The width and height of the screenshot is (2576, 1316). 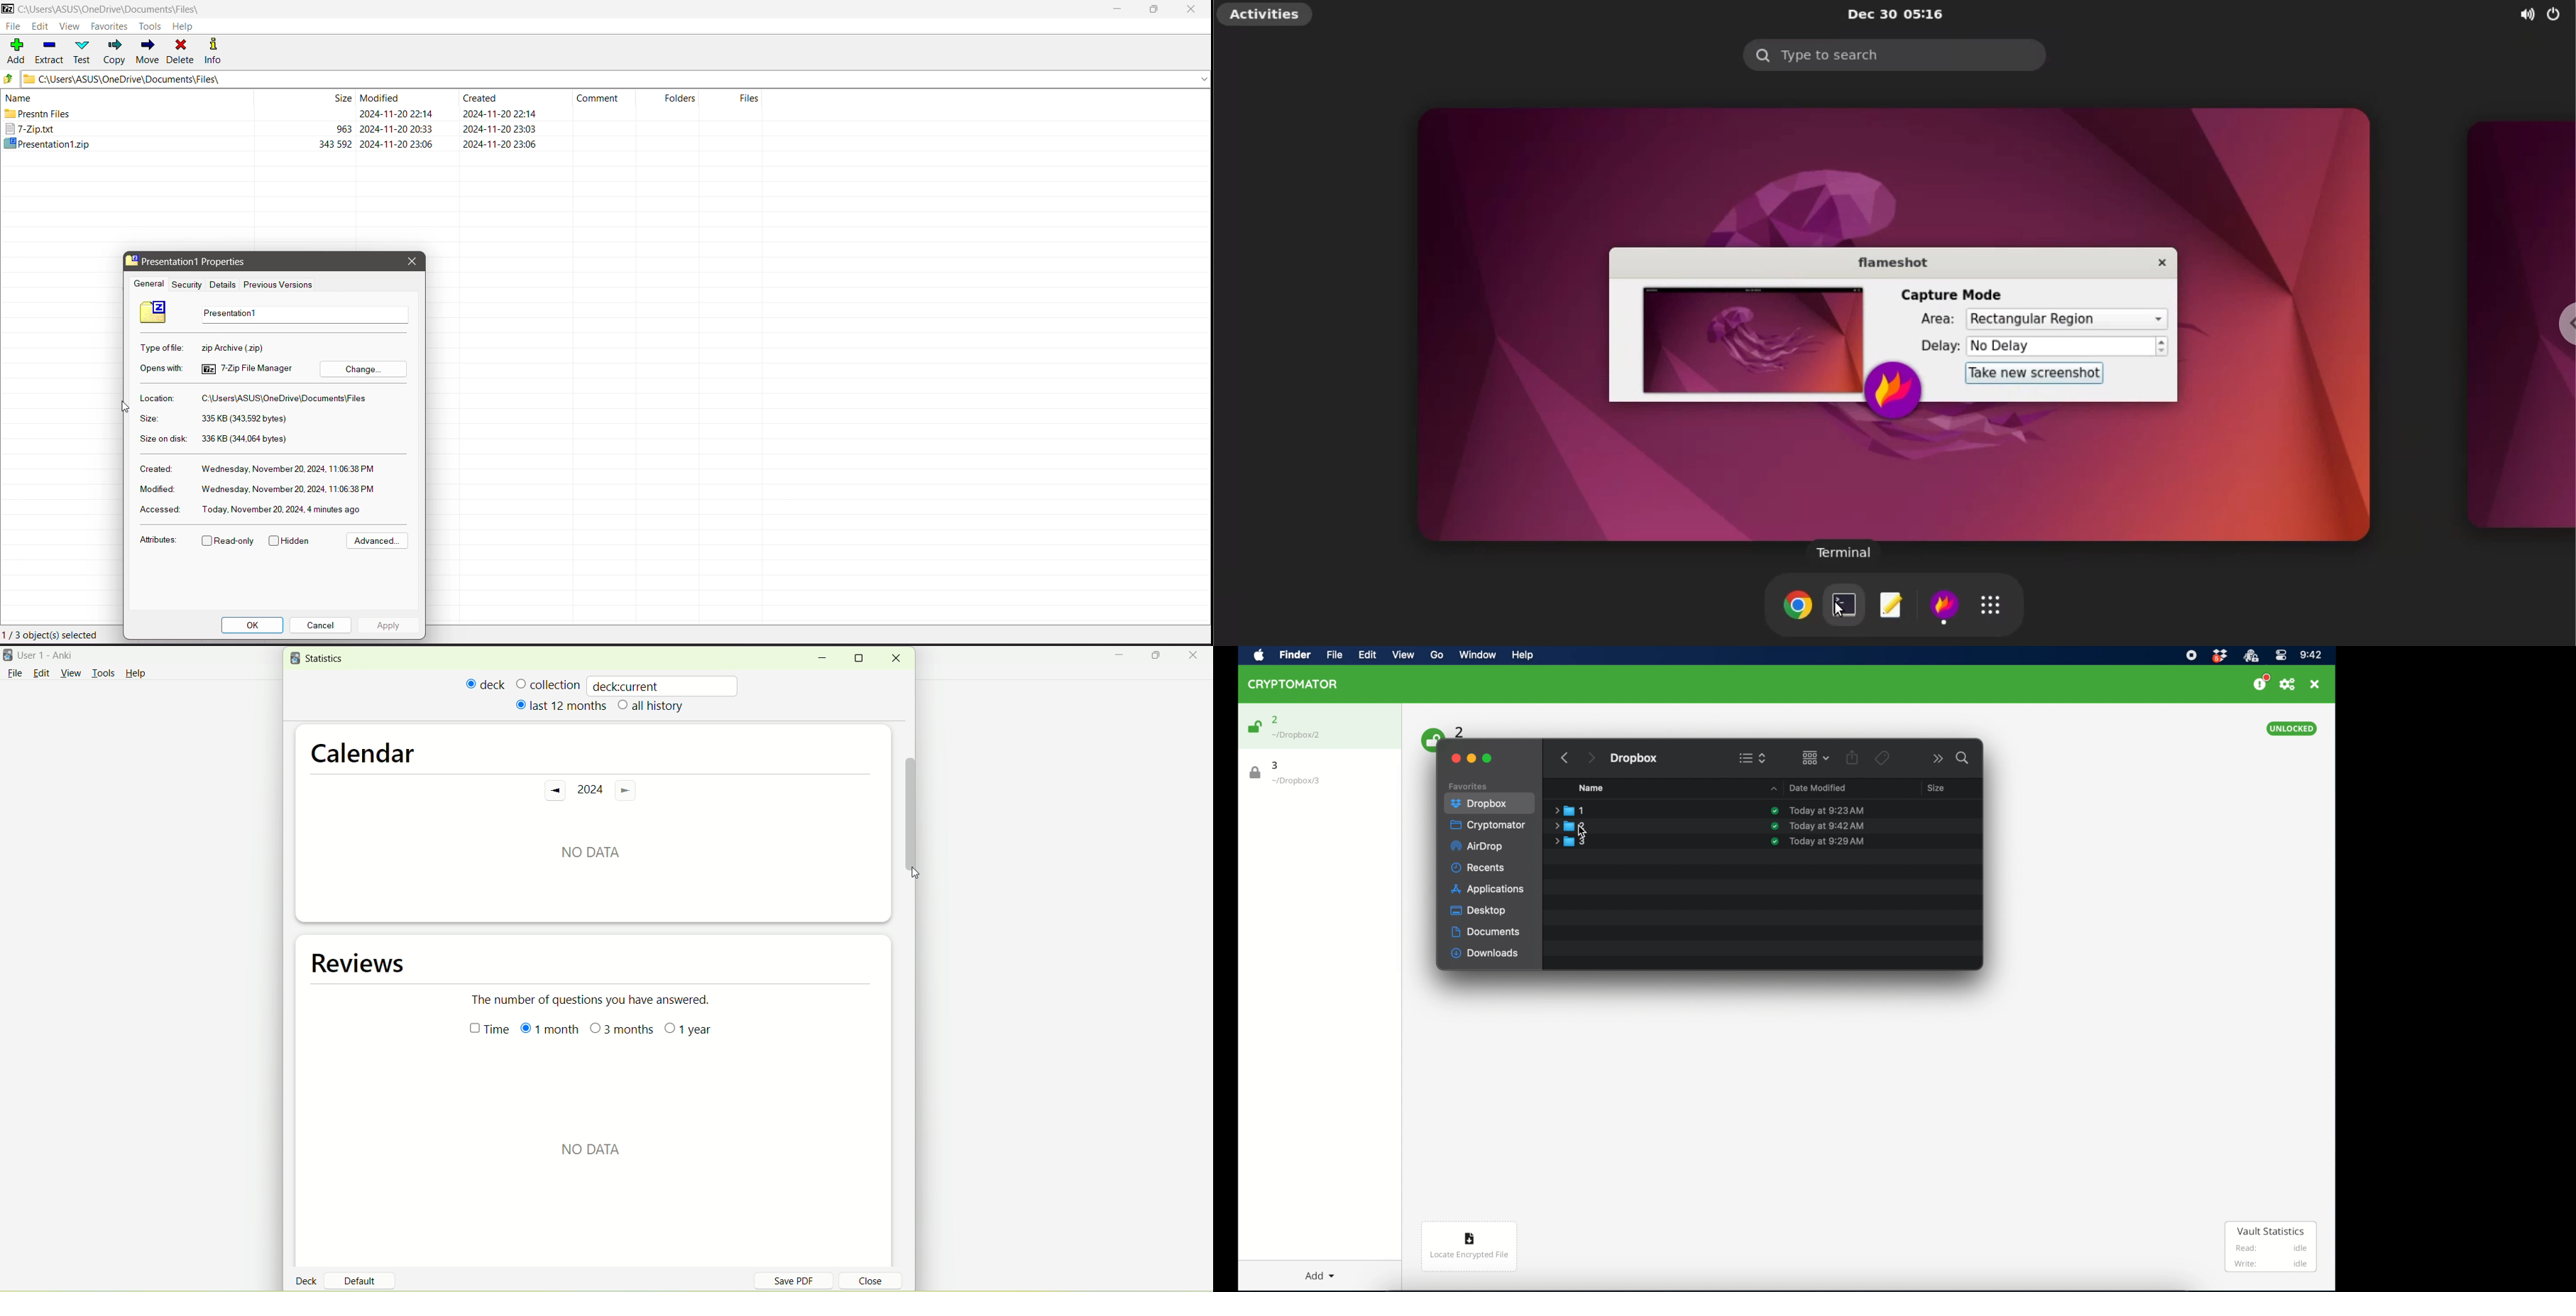 What do you see at coordinates (1488, 758) in the screenshot?
I see `maximize` at bounding box center [1488, 758].